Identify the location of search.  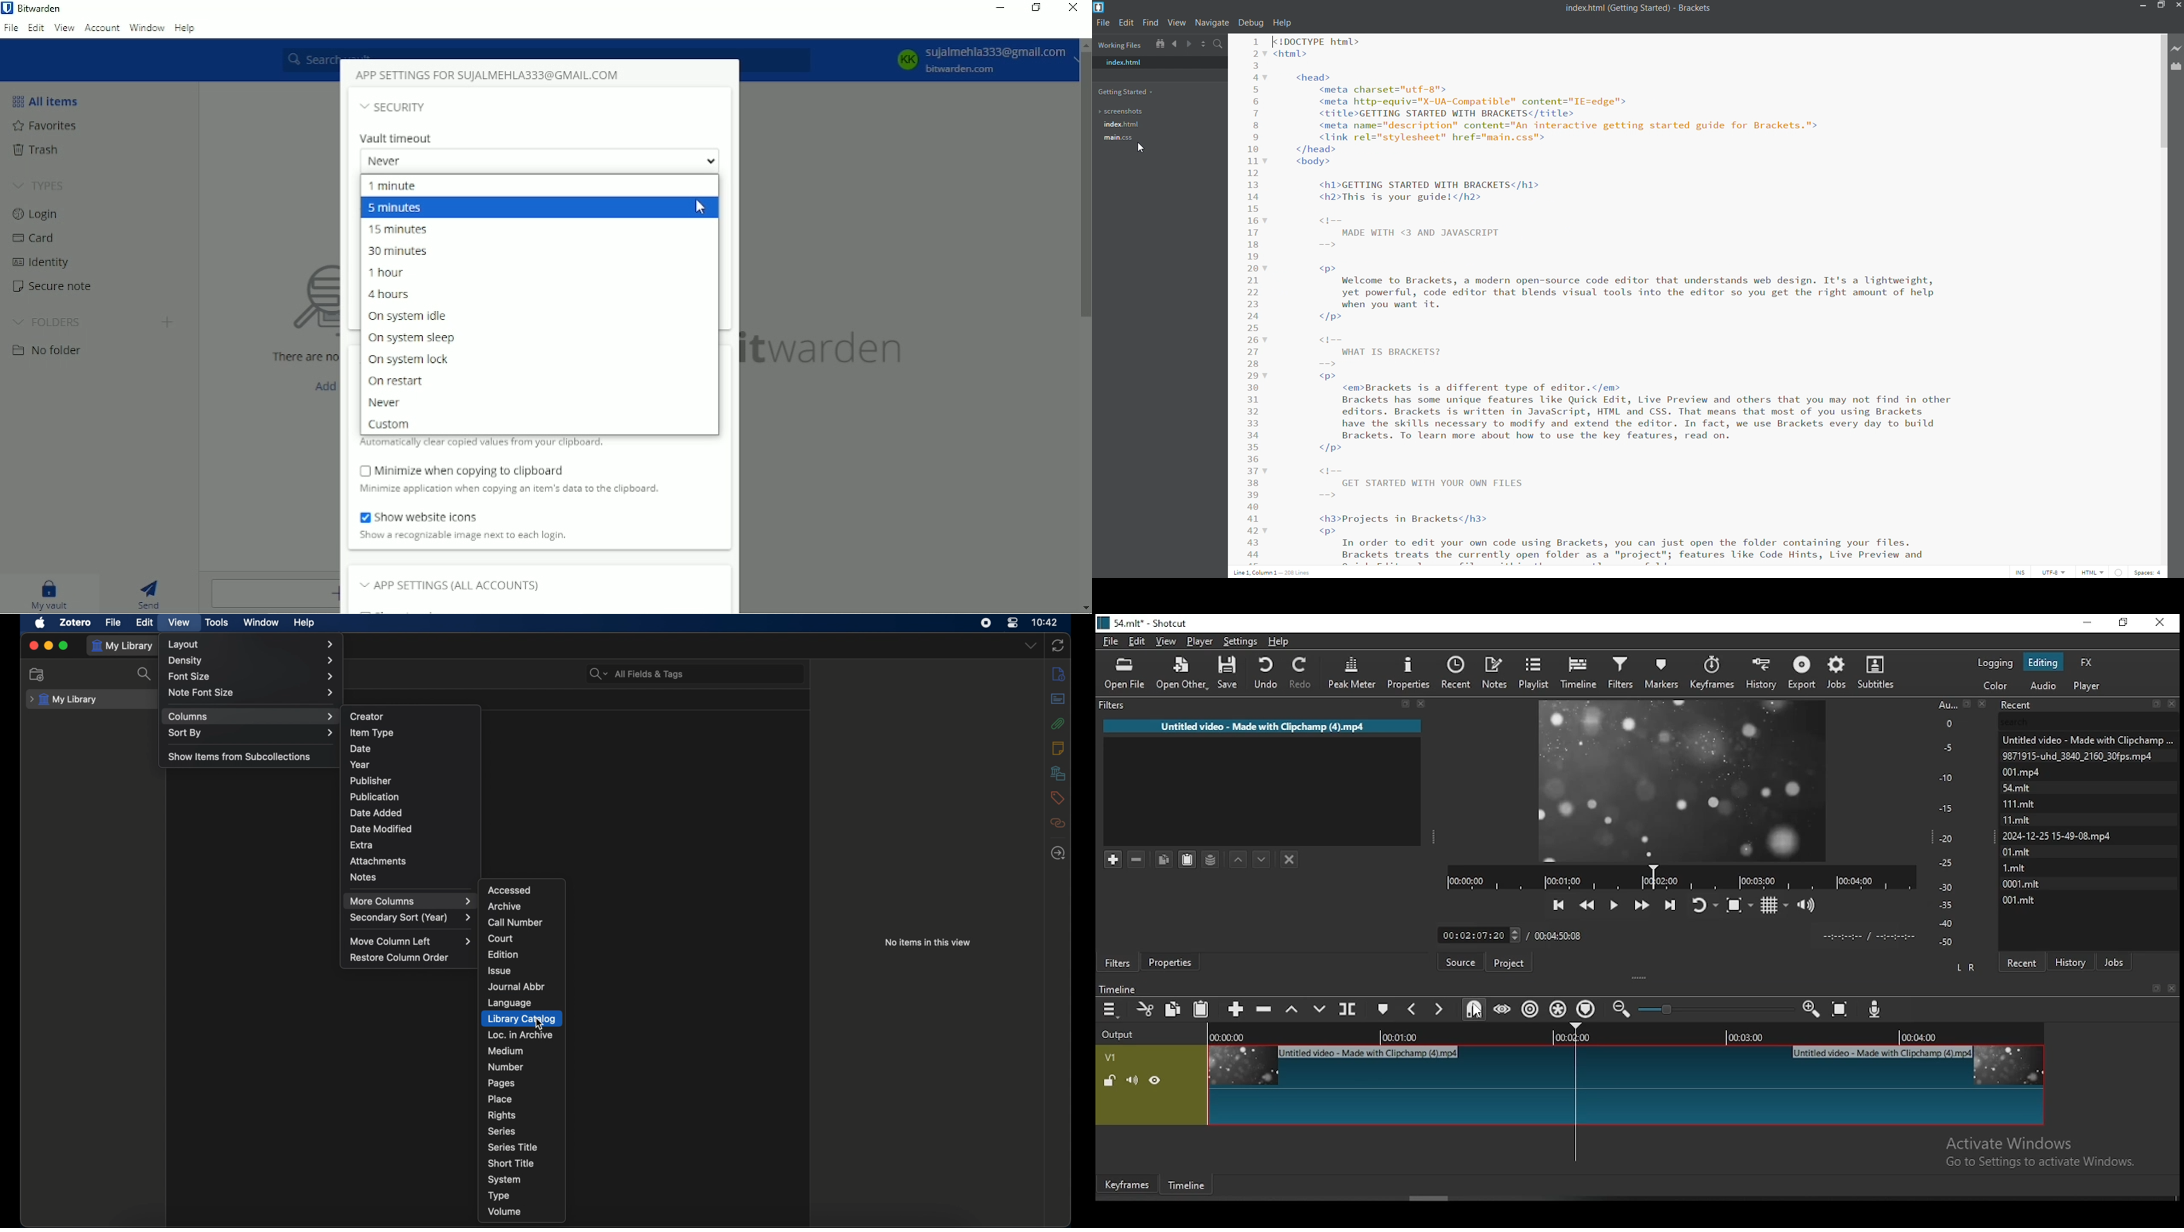
(1217, 46).